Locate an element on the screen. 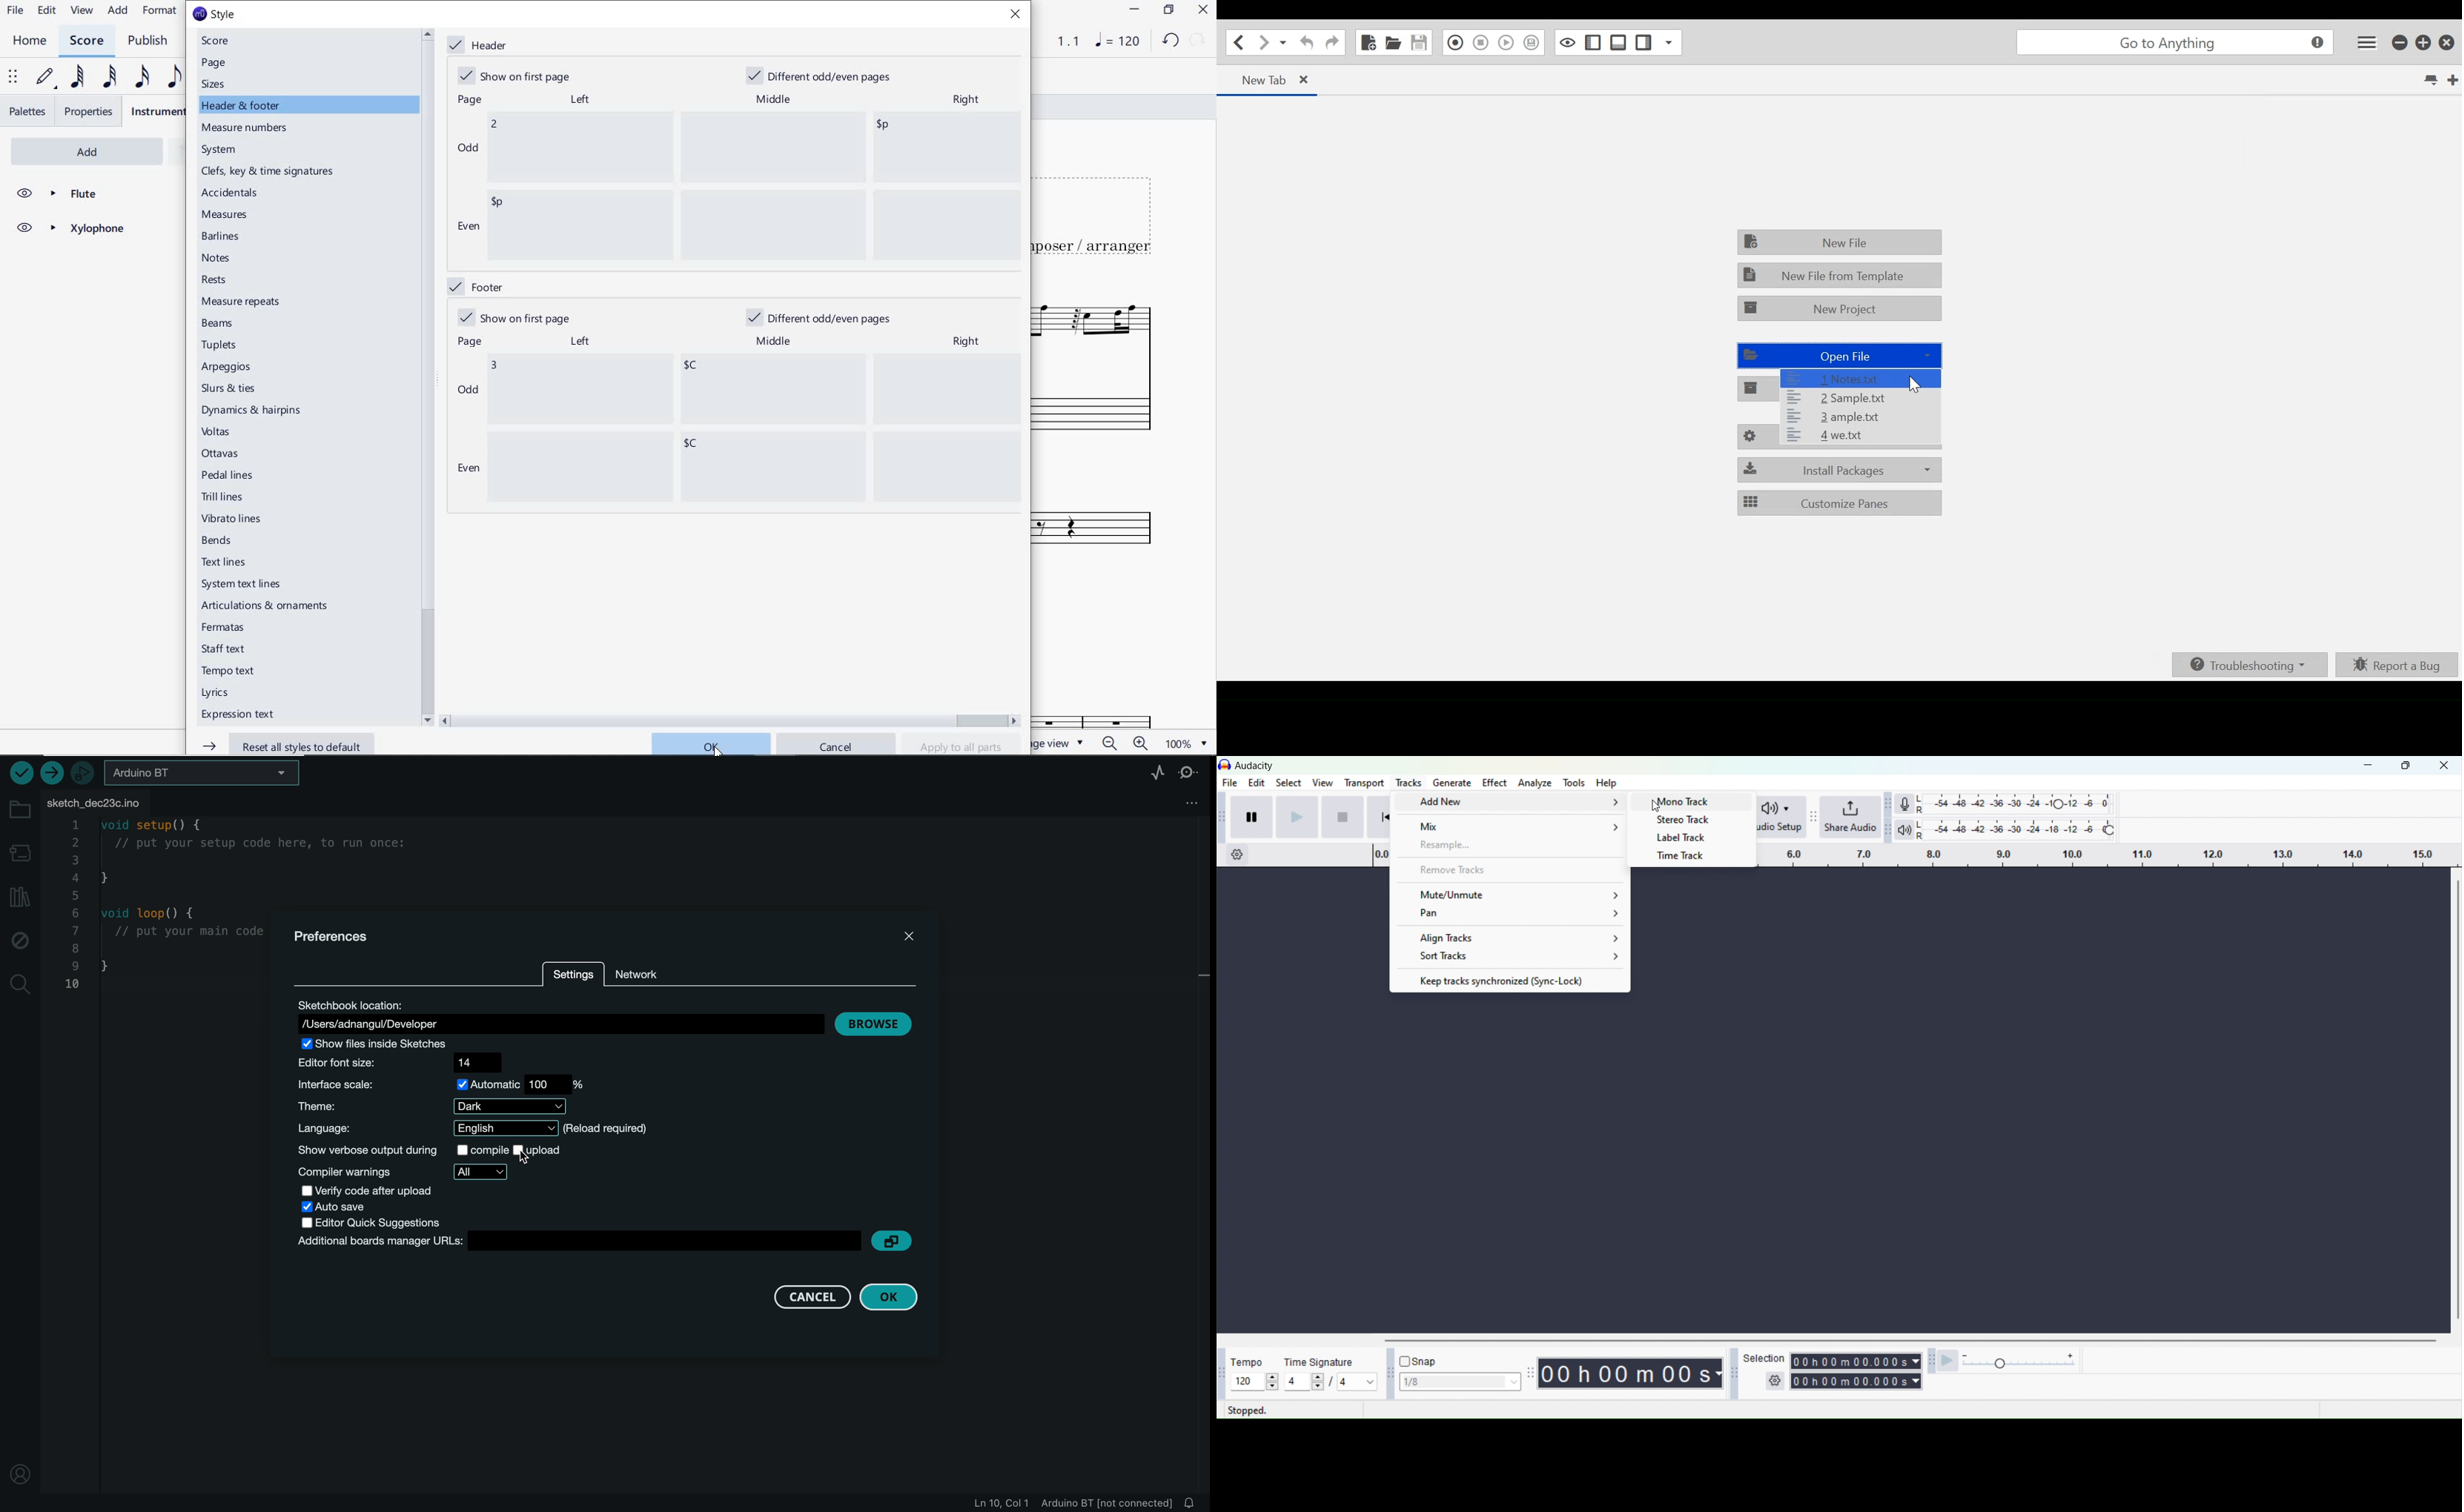 The image size is (2464, 1512). fermatas is located at coordinates (222, 628).